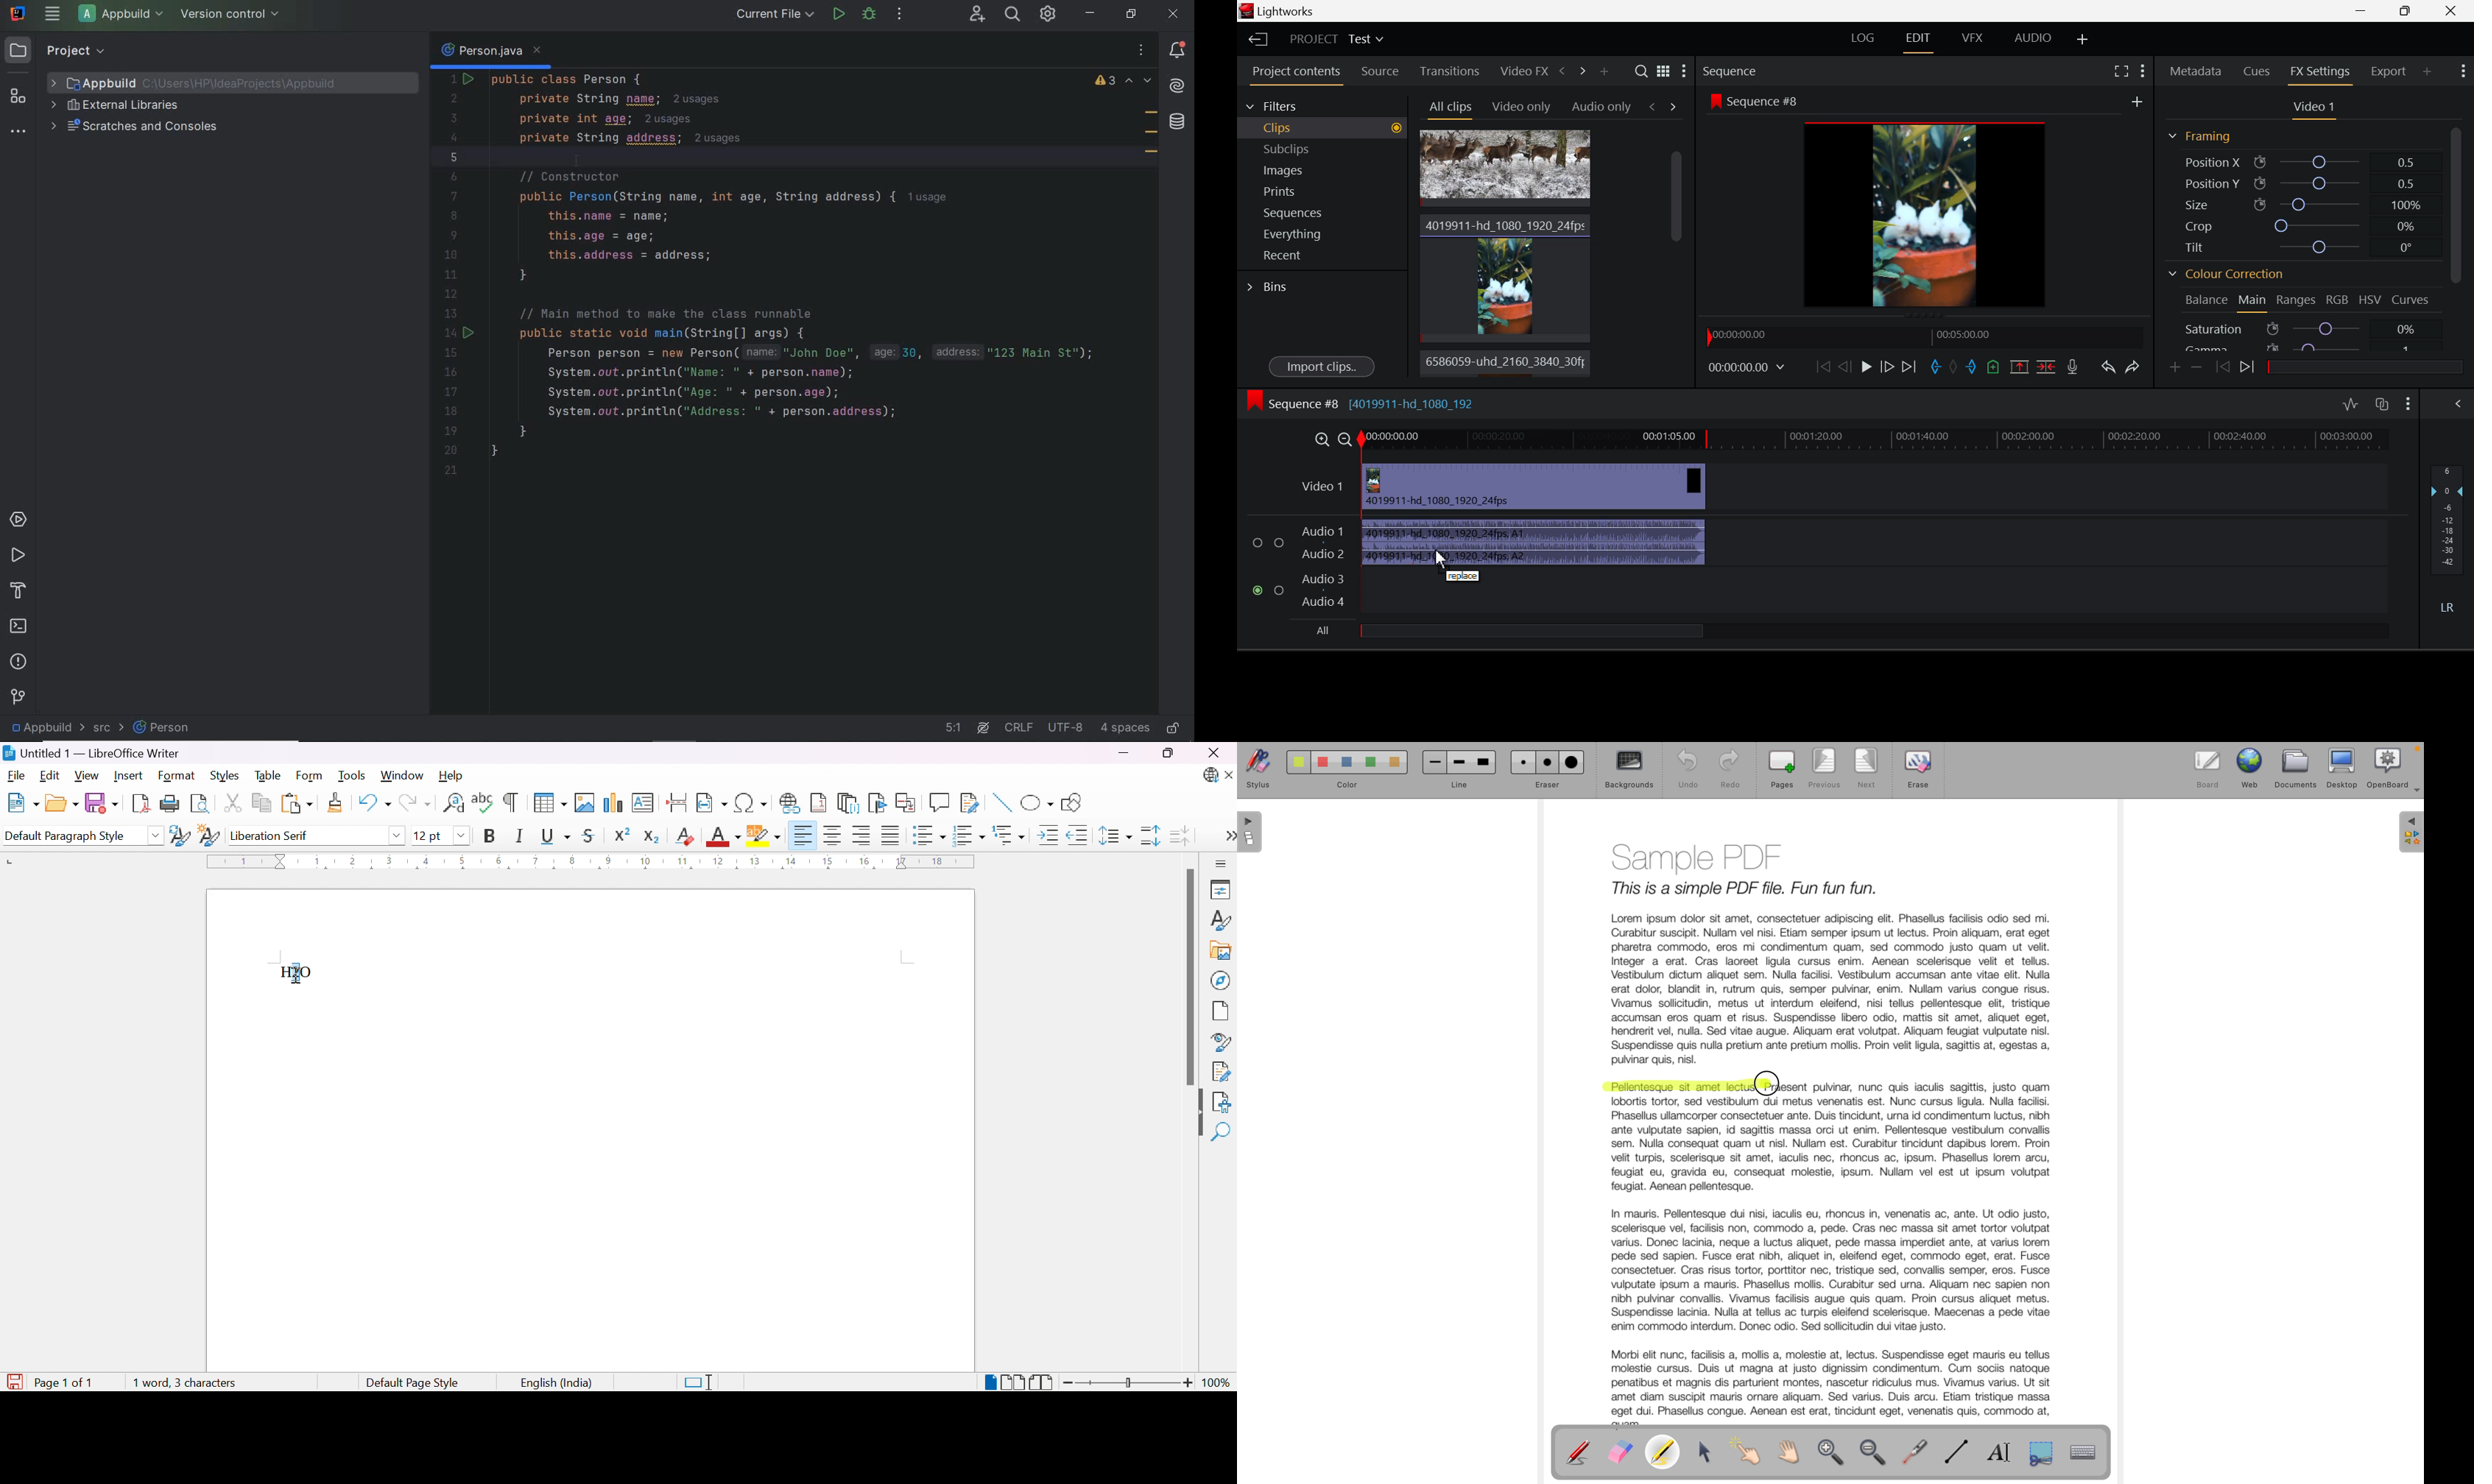 The height and width of the screenshot is (1484, 2492). I want to click on Default paragraph style, so click(65, 837).